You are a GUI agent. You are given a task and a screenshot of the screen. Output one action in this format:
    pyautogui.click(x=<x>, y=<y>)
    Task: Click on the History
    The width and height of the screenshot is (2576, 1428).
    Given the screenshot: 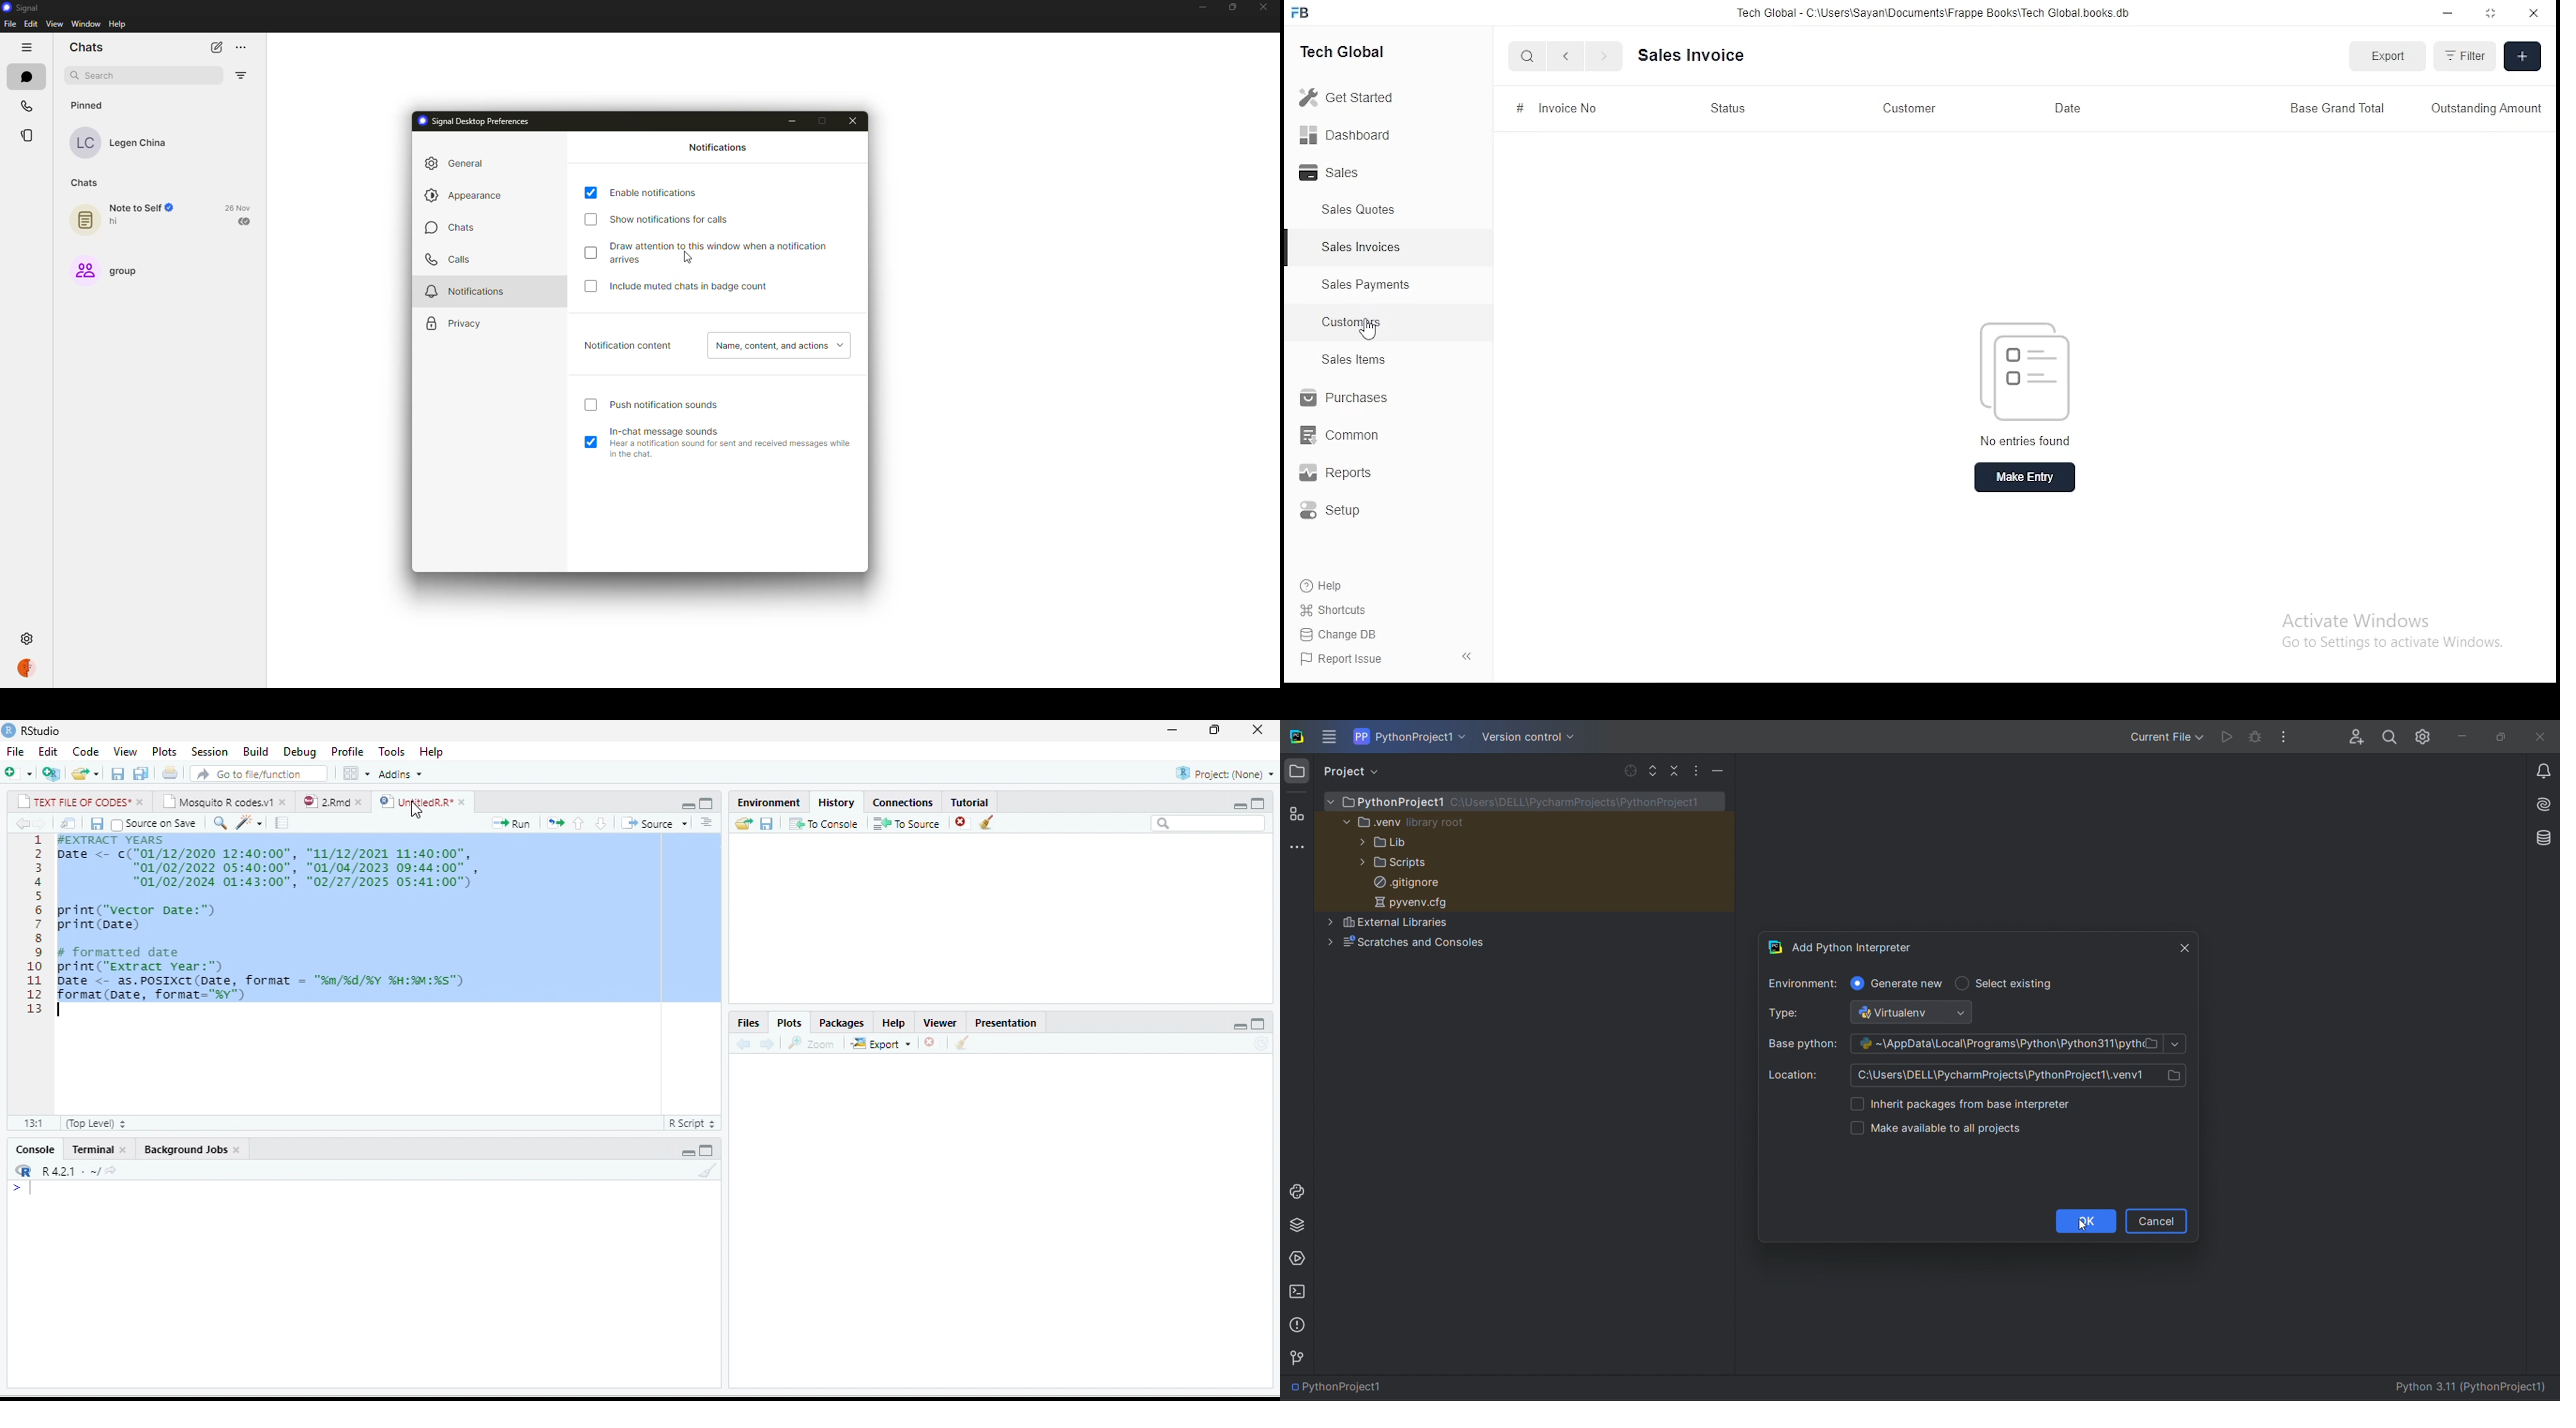 What is the action you would take?
    pyautogui.click(x=836, y=804)
    